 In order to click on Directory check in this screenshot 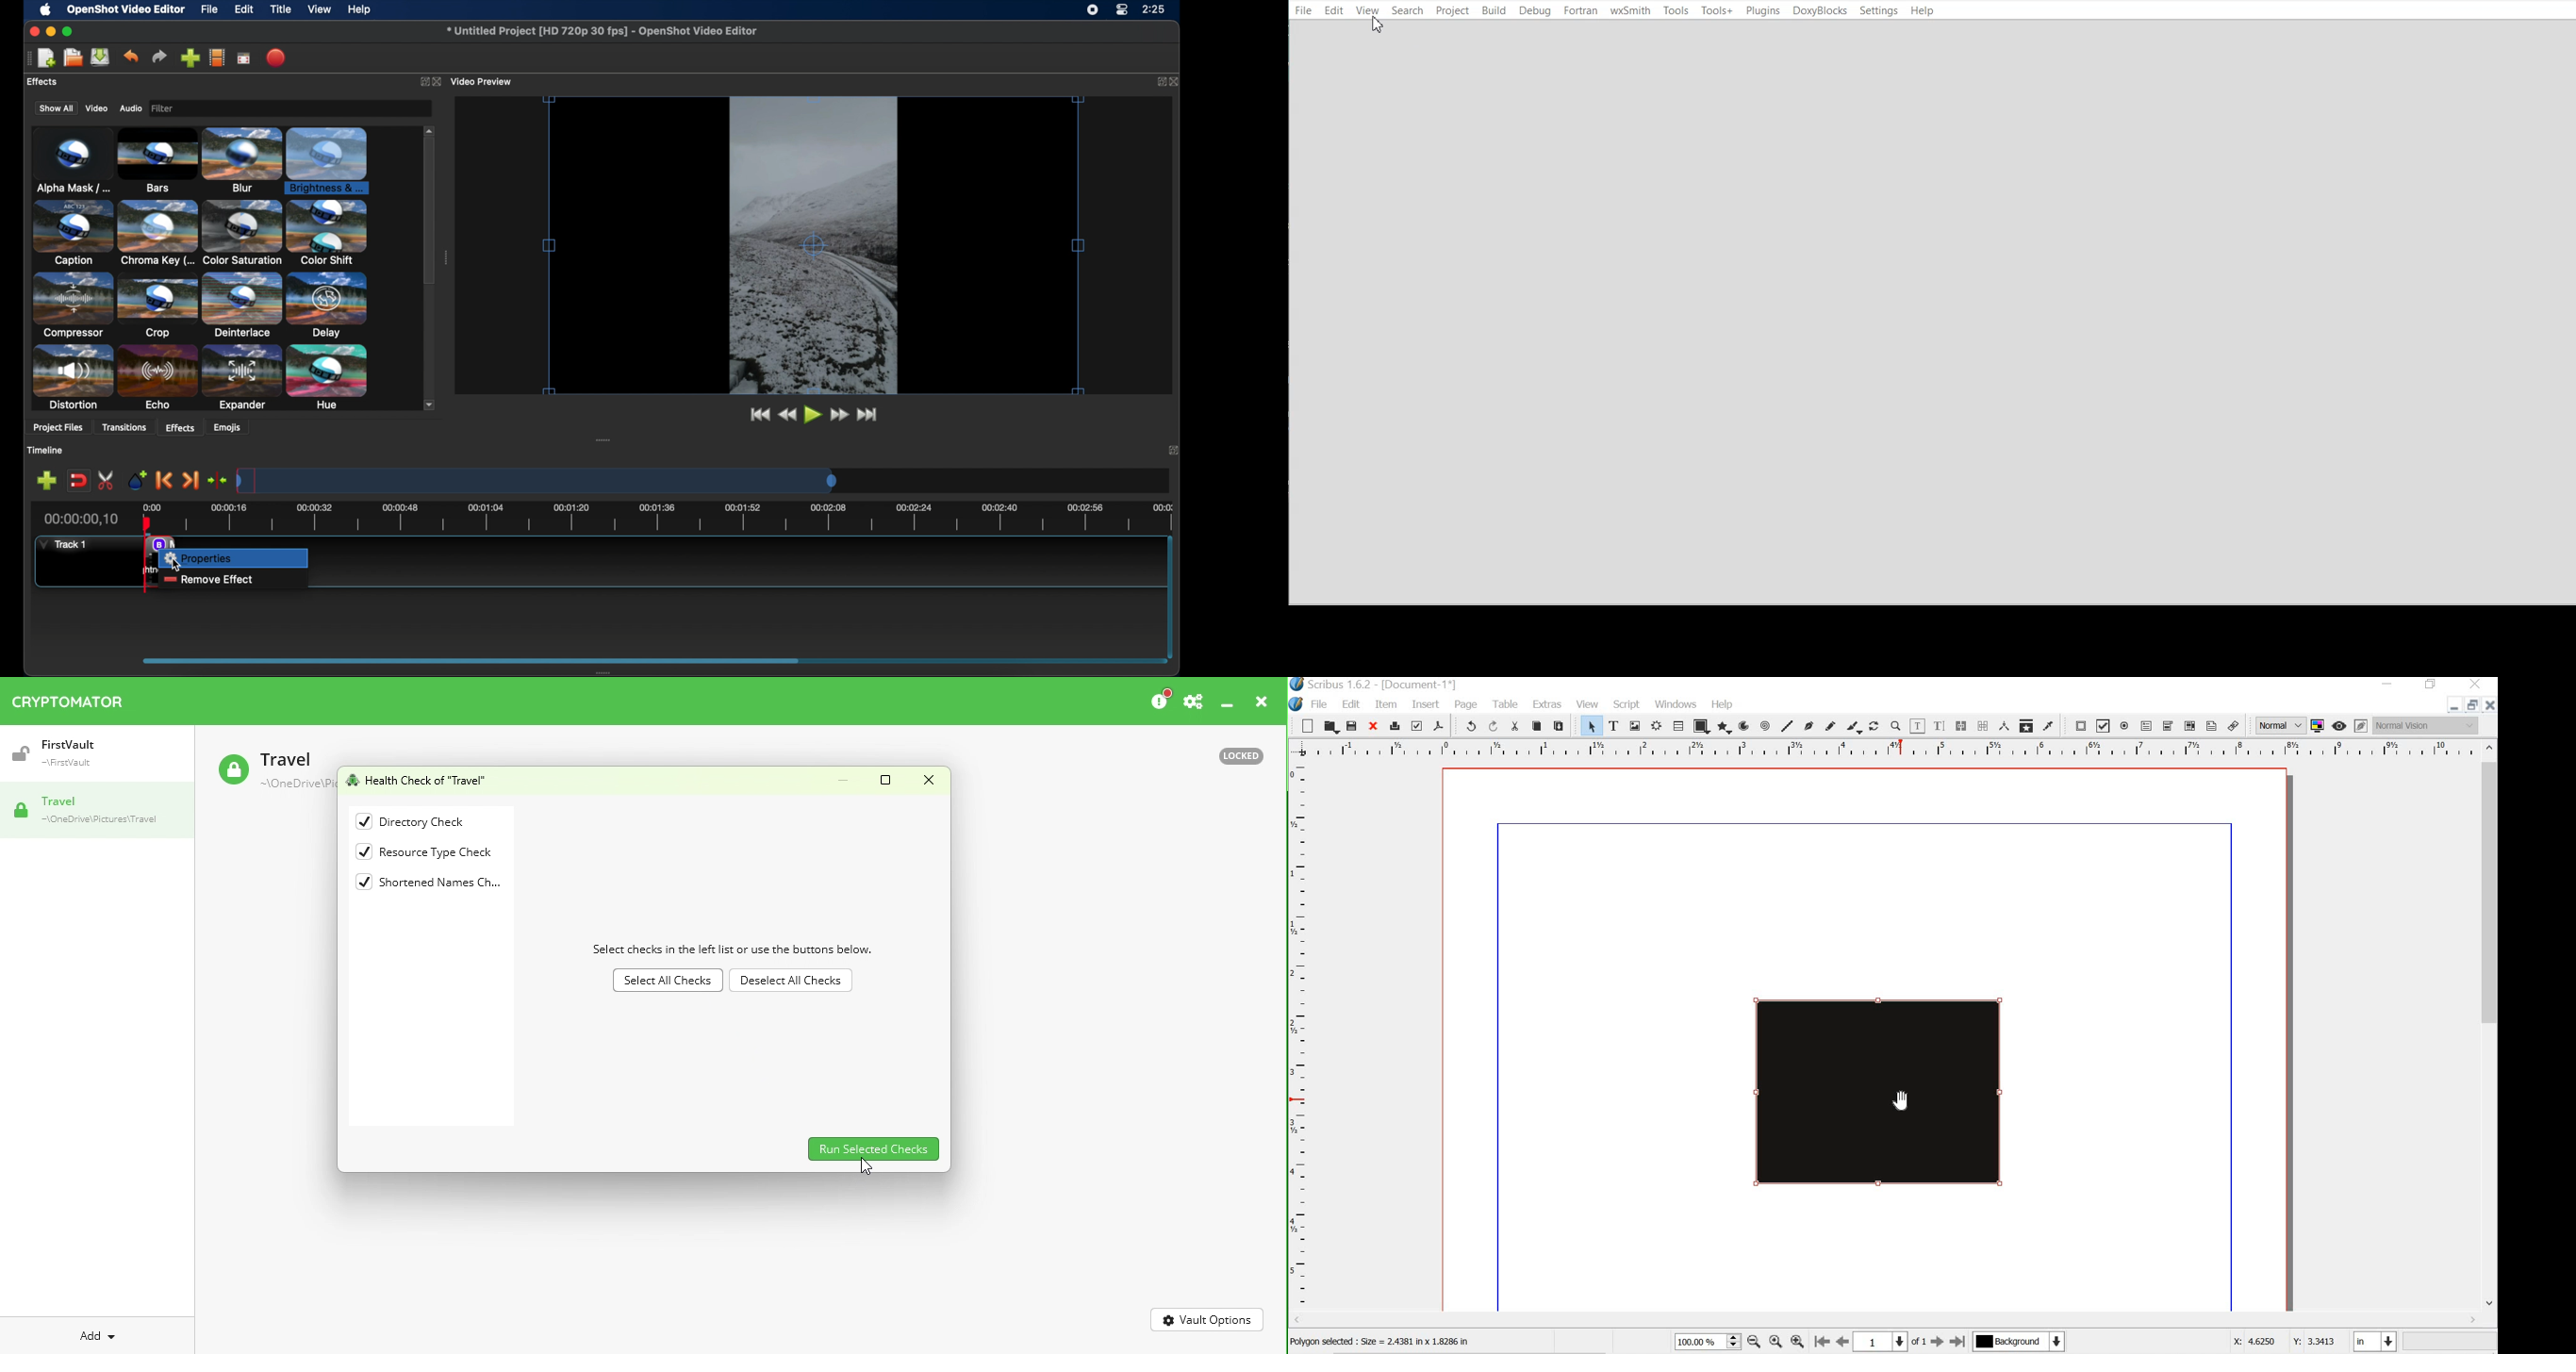, I will do `click(424, 821)`.